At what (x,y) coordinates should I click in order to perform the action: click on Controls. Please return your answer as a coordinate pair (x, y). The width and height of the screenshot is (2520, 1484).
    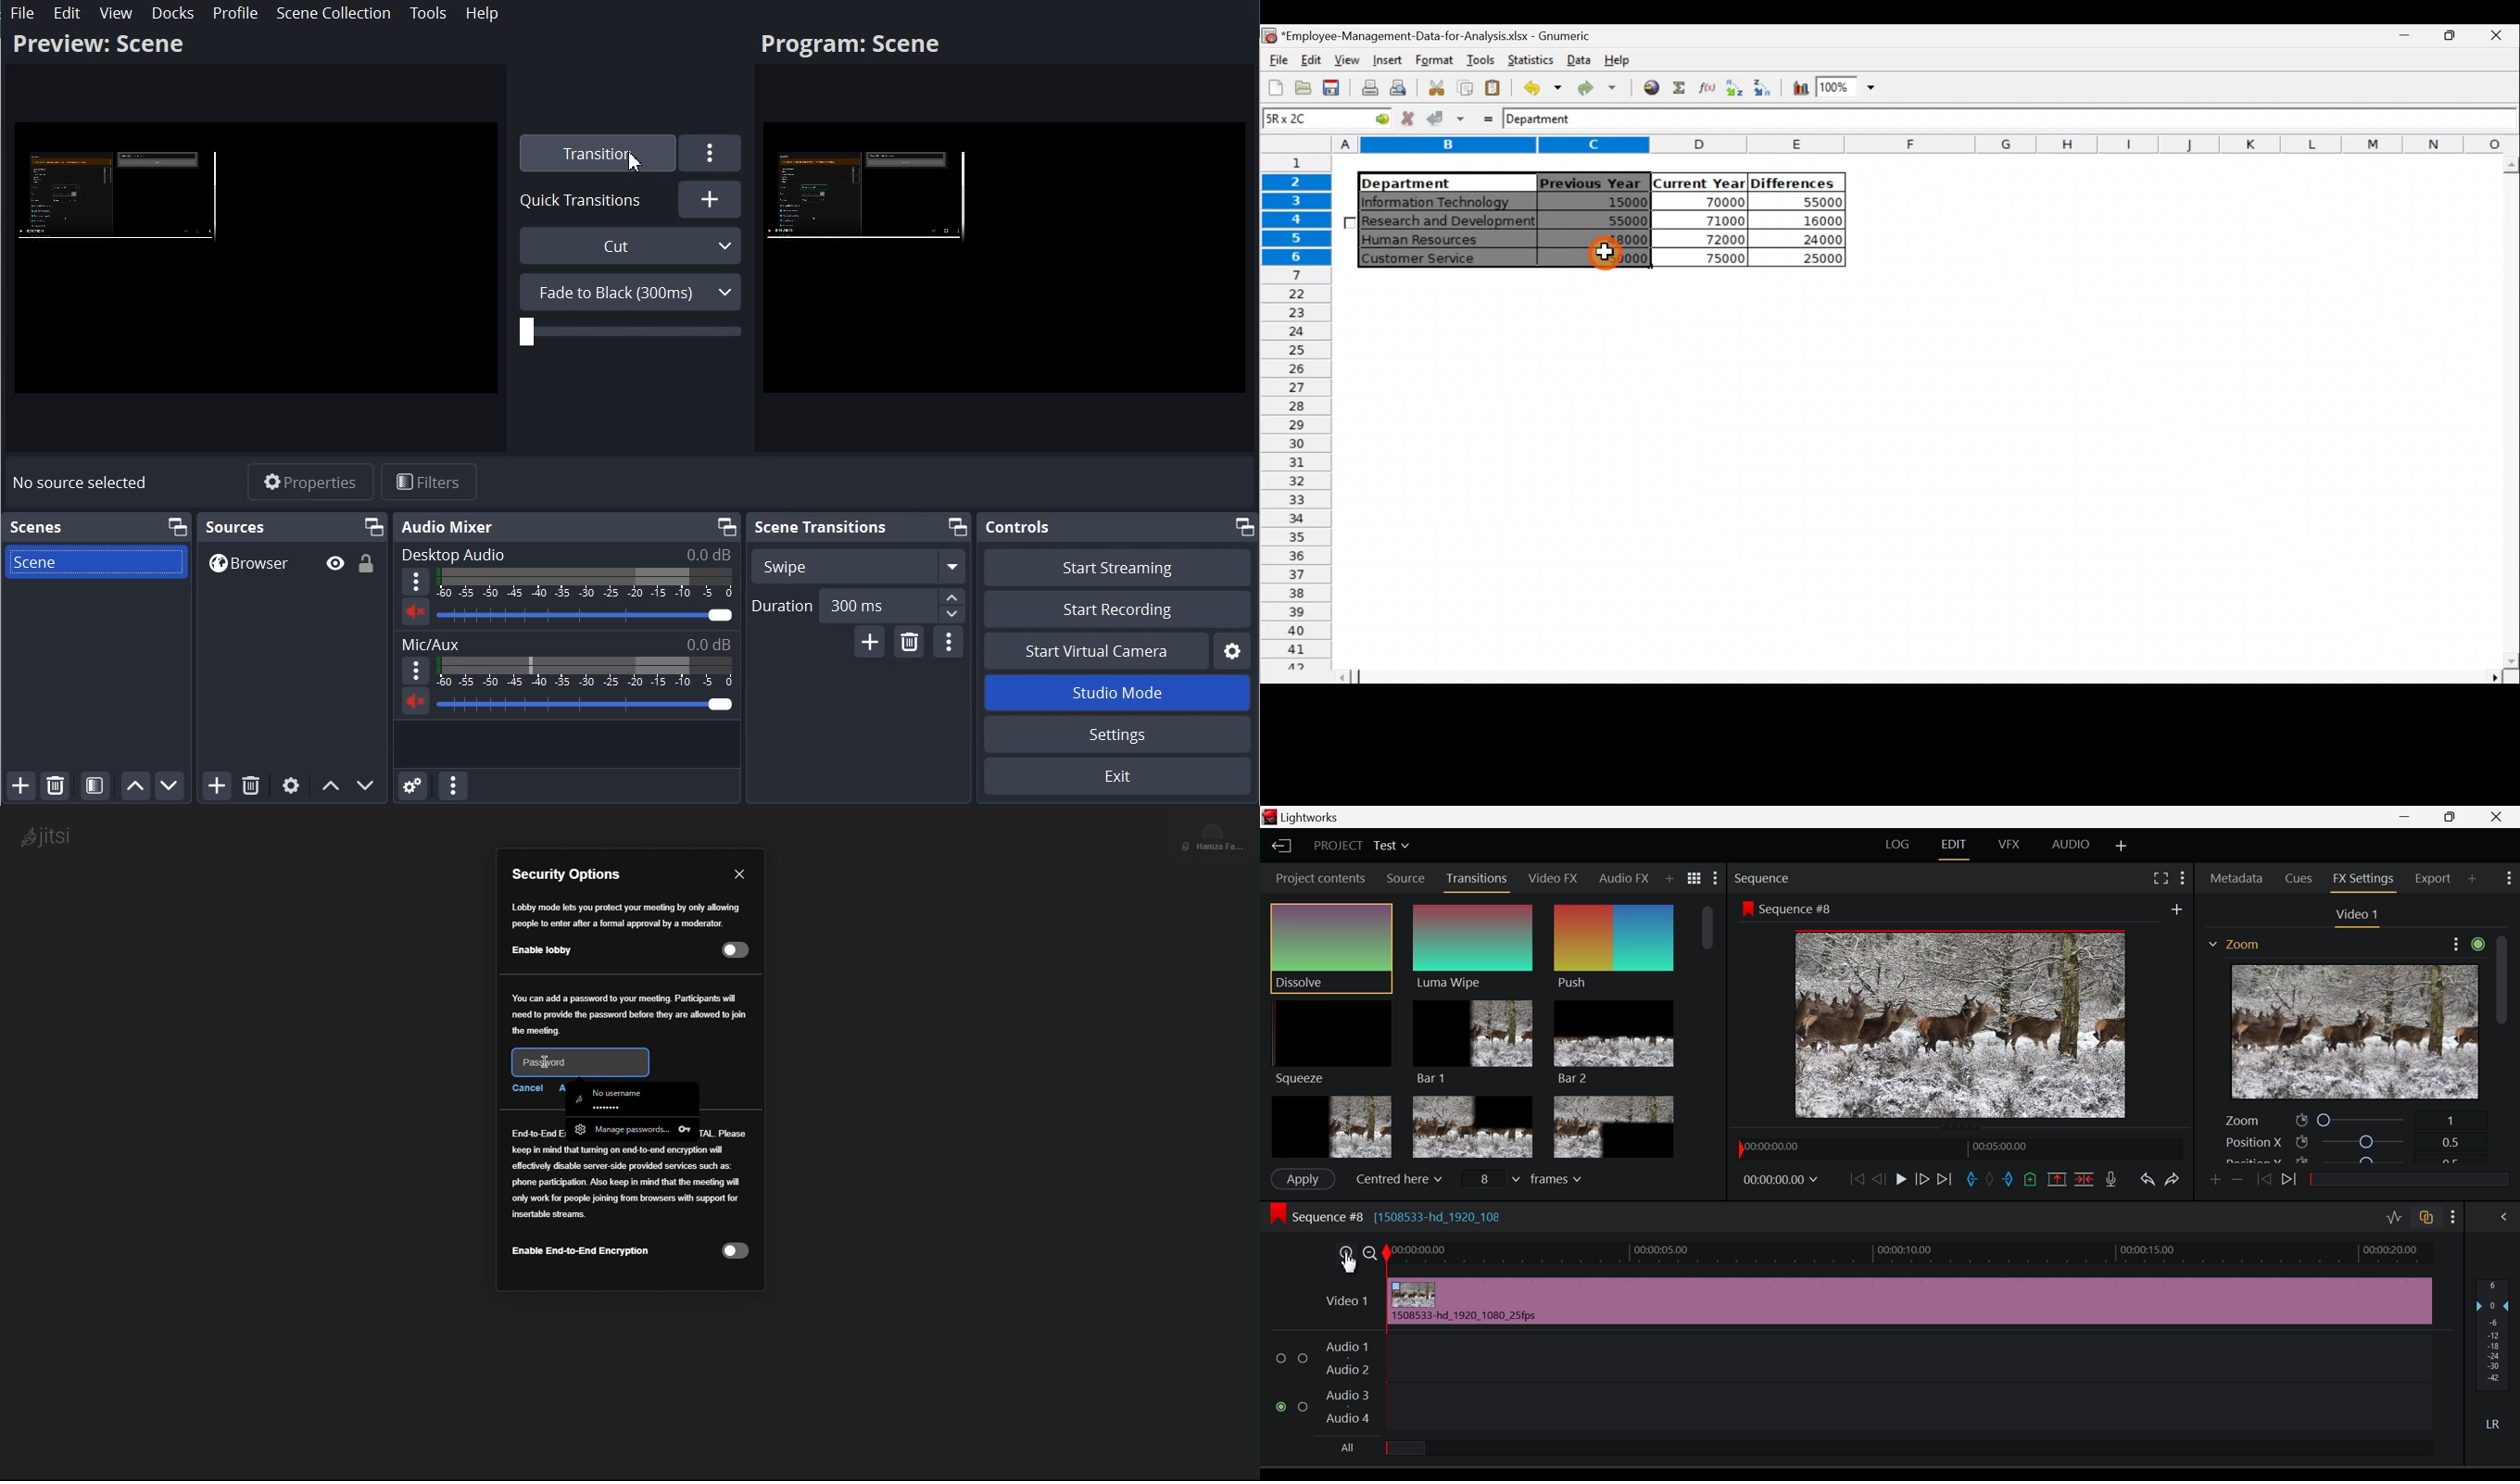
    Looking at the image, I should click on (1016, 527).